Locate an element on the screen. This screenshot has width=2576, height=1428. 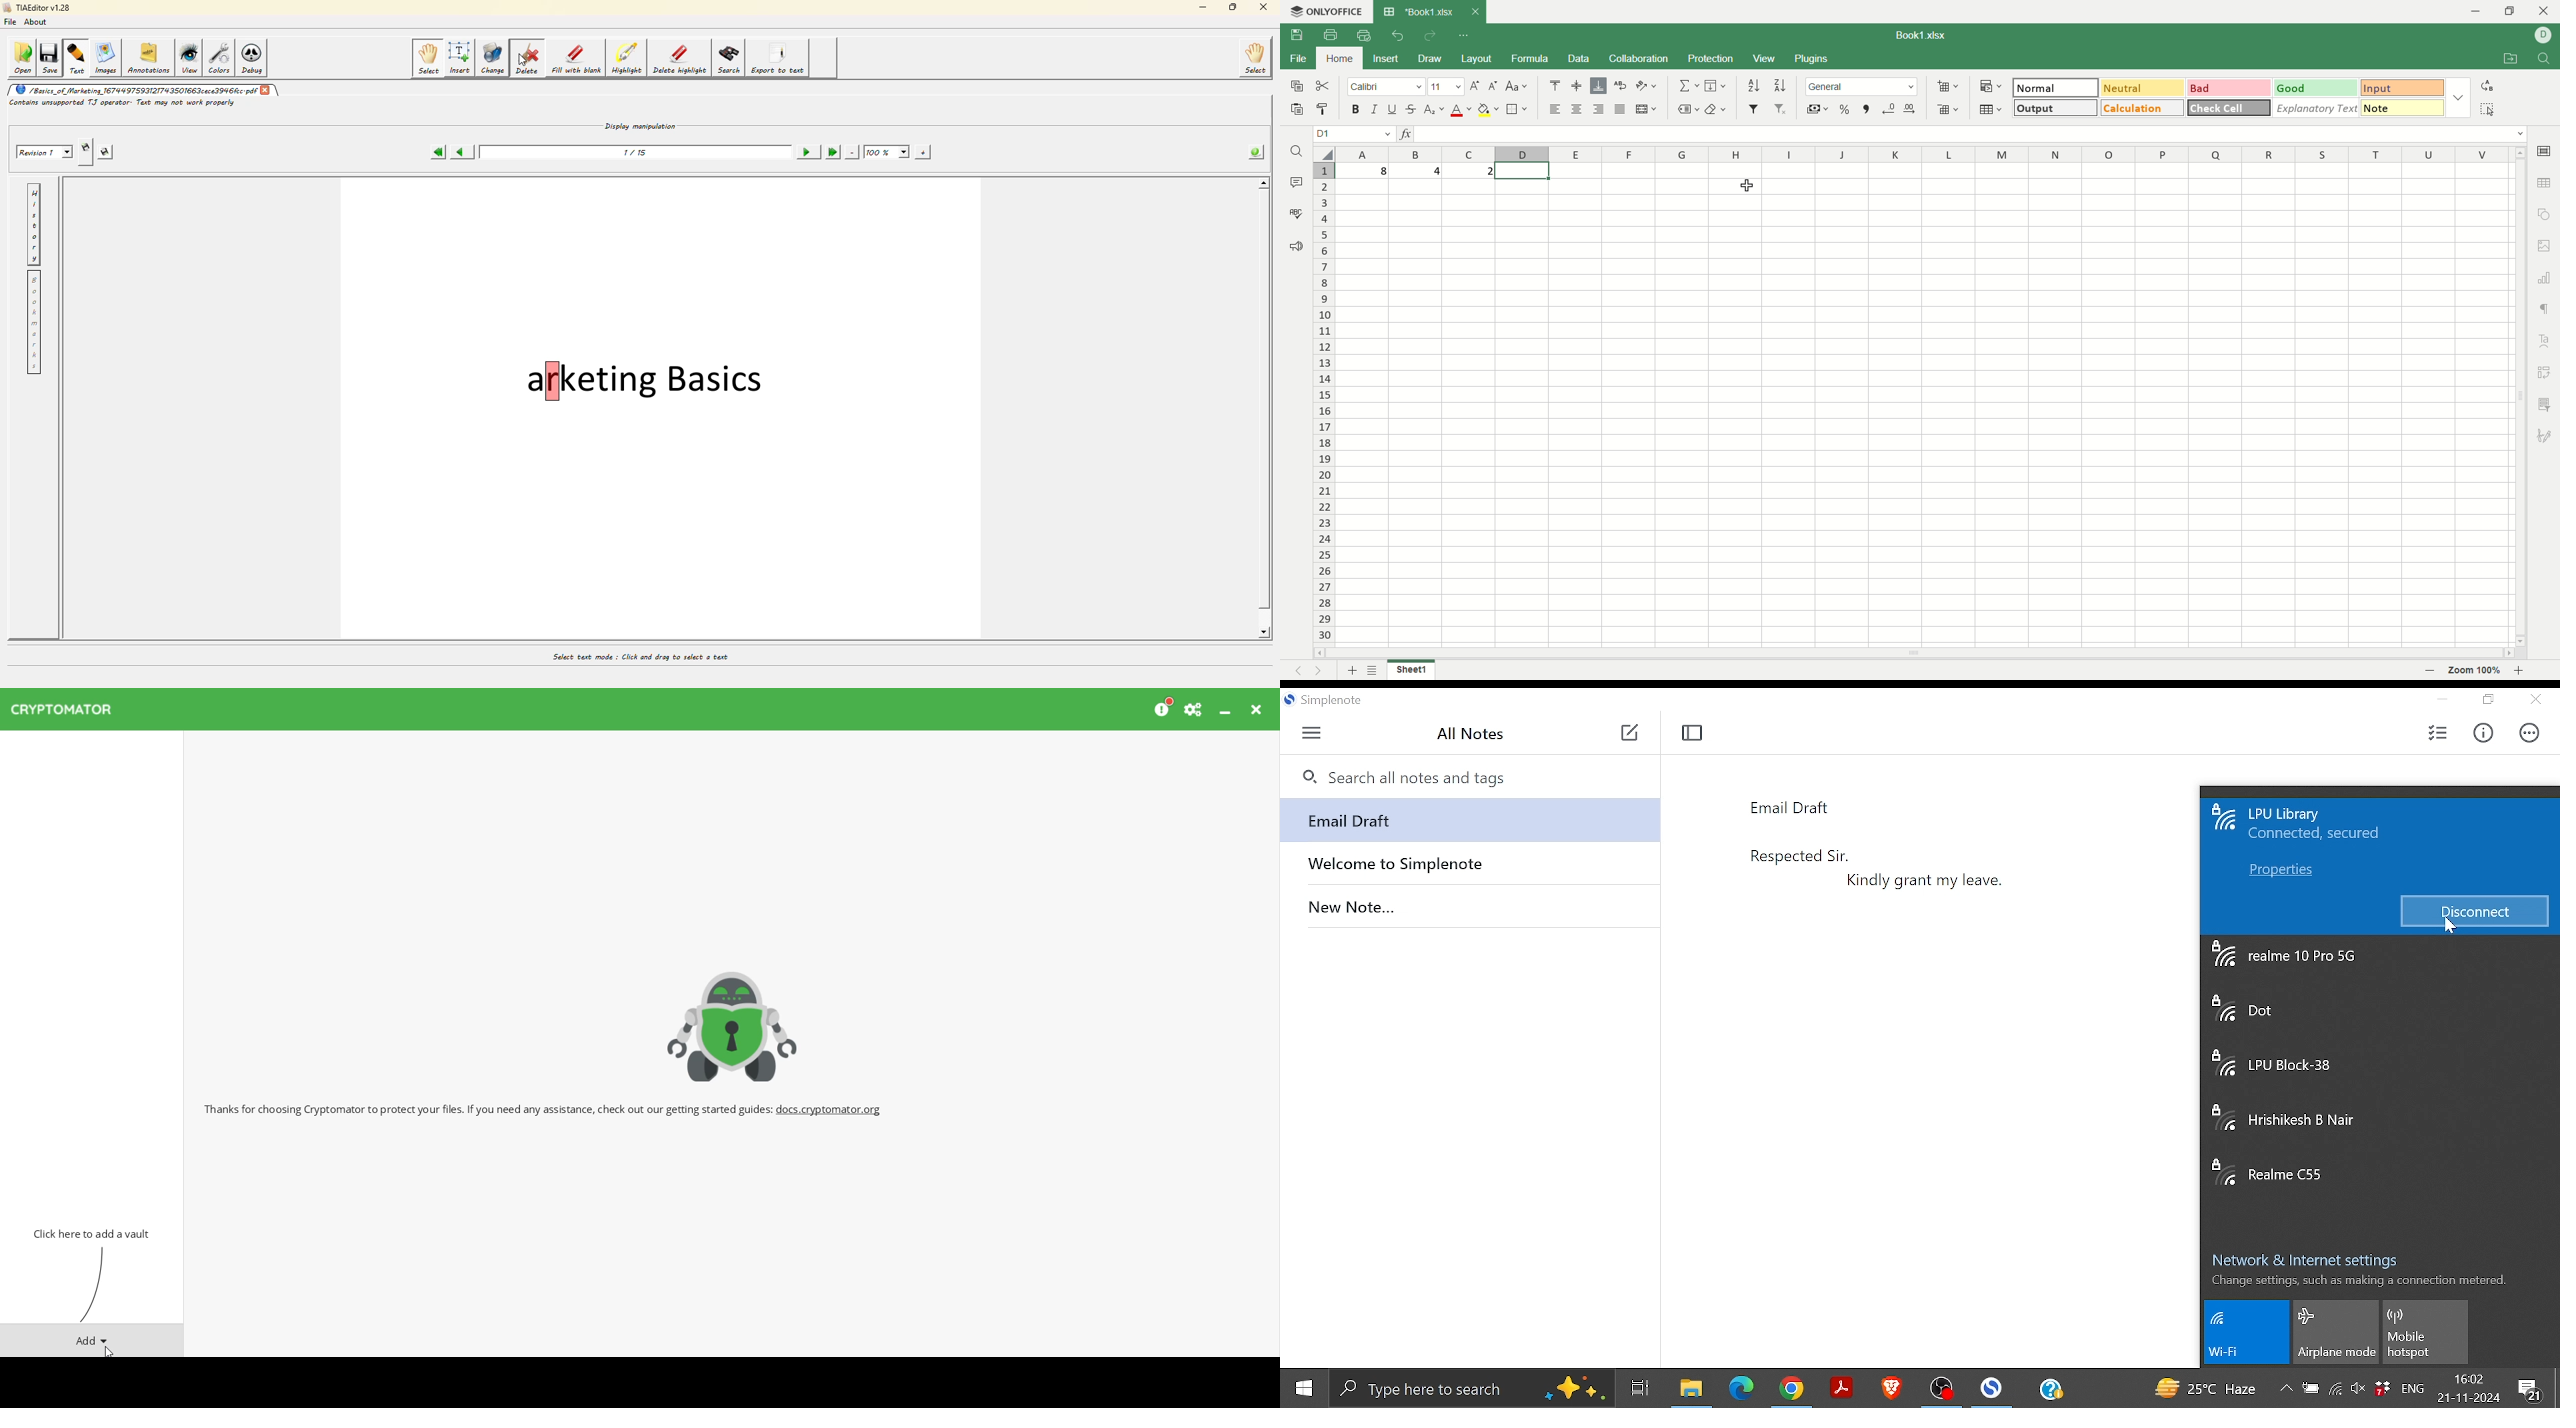
undo is located at coordinates (1398, 33).